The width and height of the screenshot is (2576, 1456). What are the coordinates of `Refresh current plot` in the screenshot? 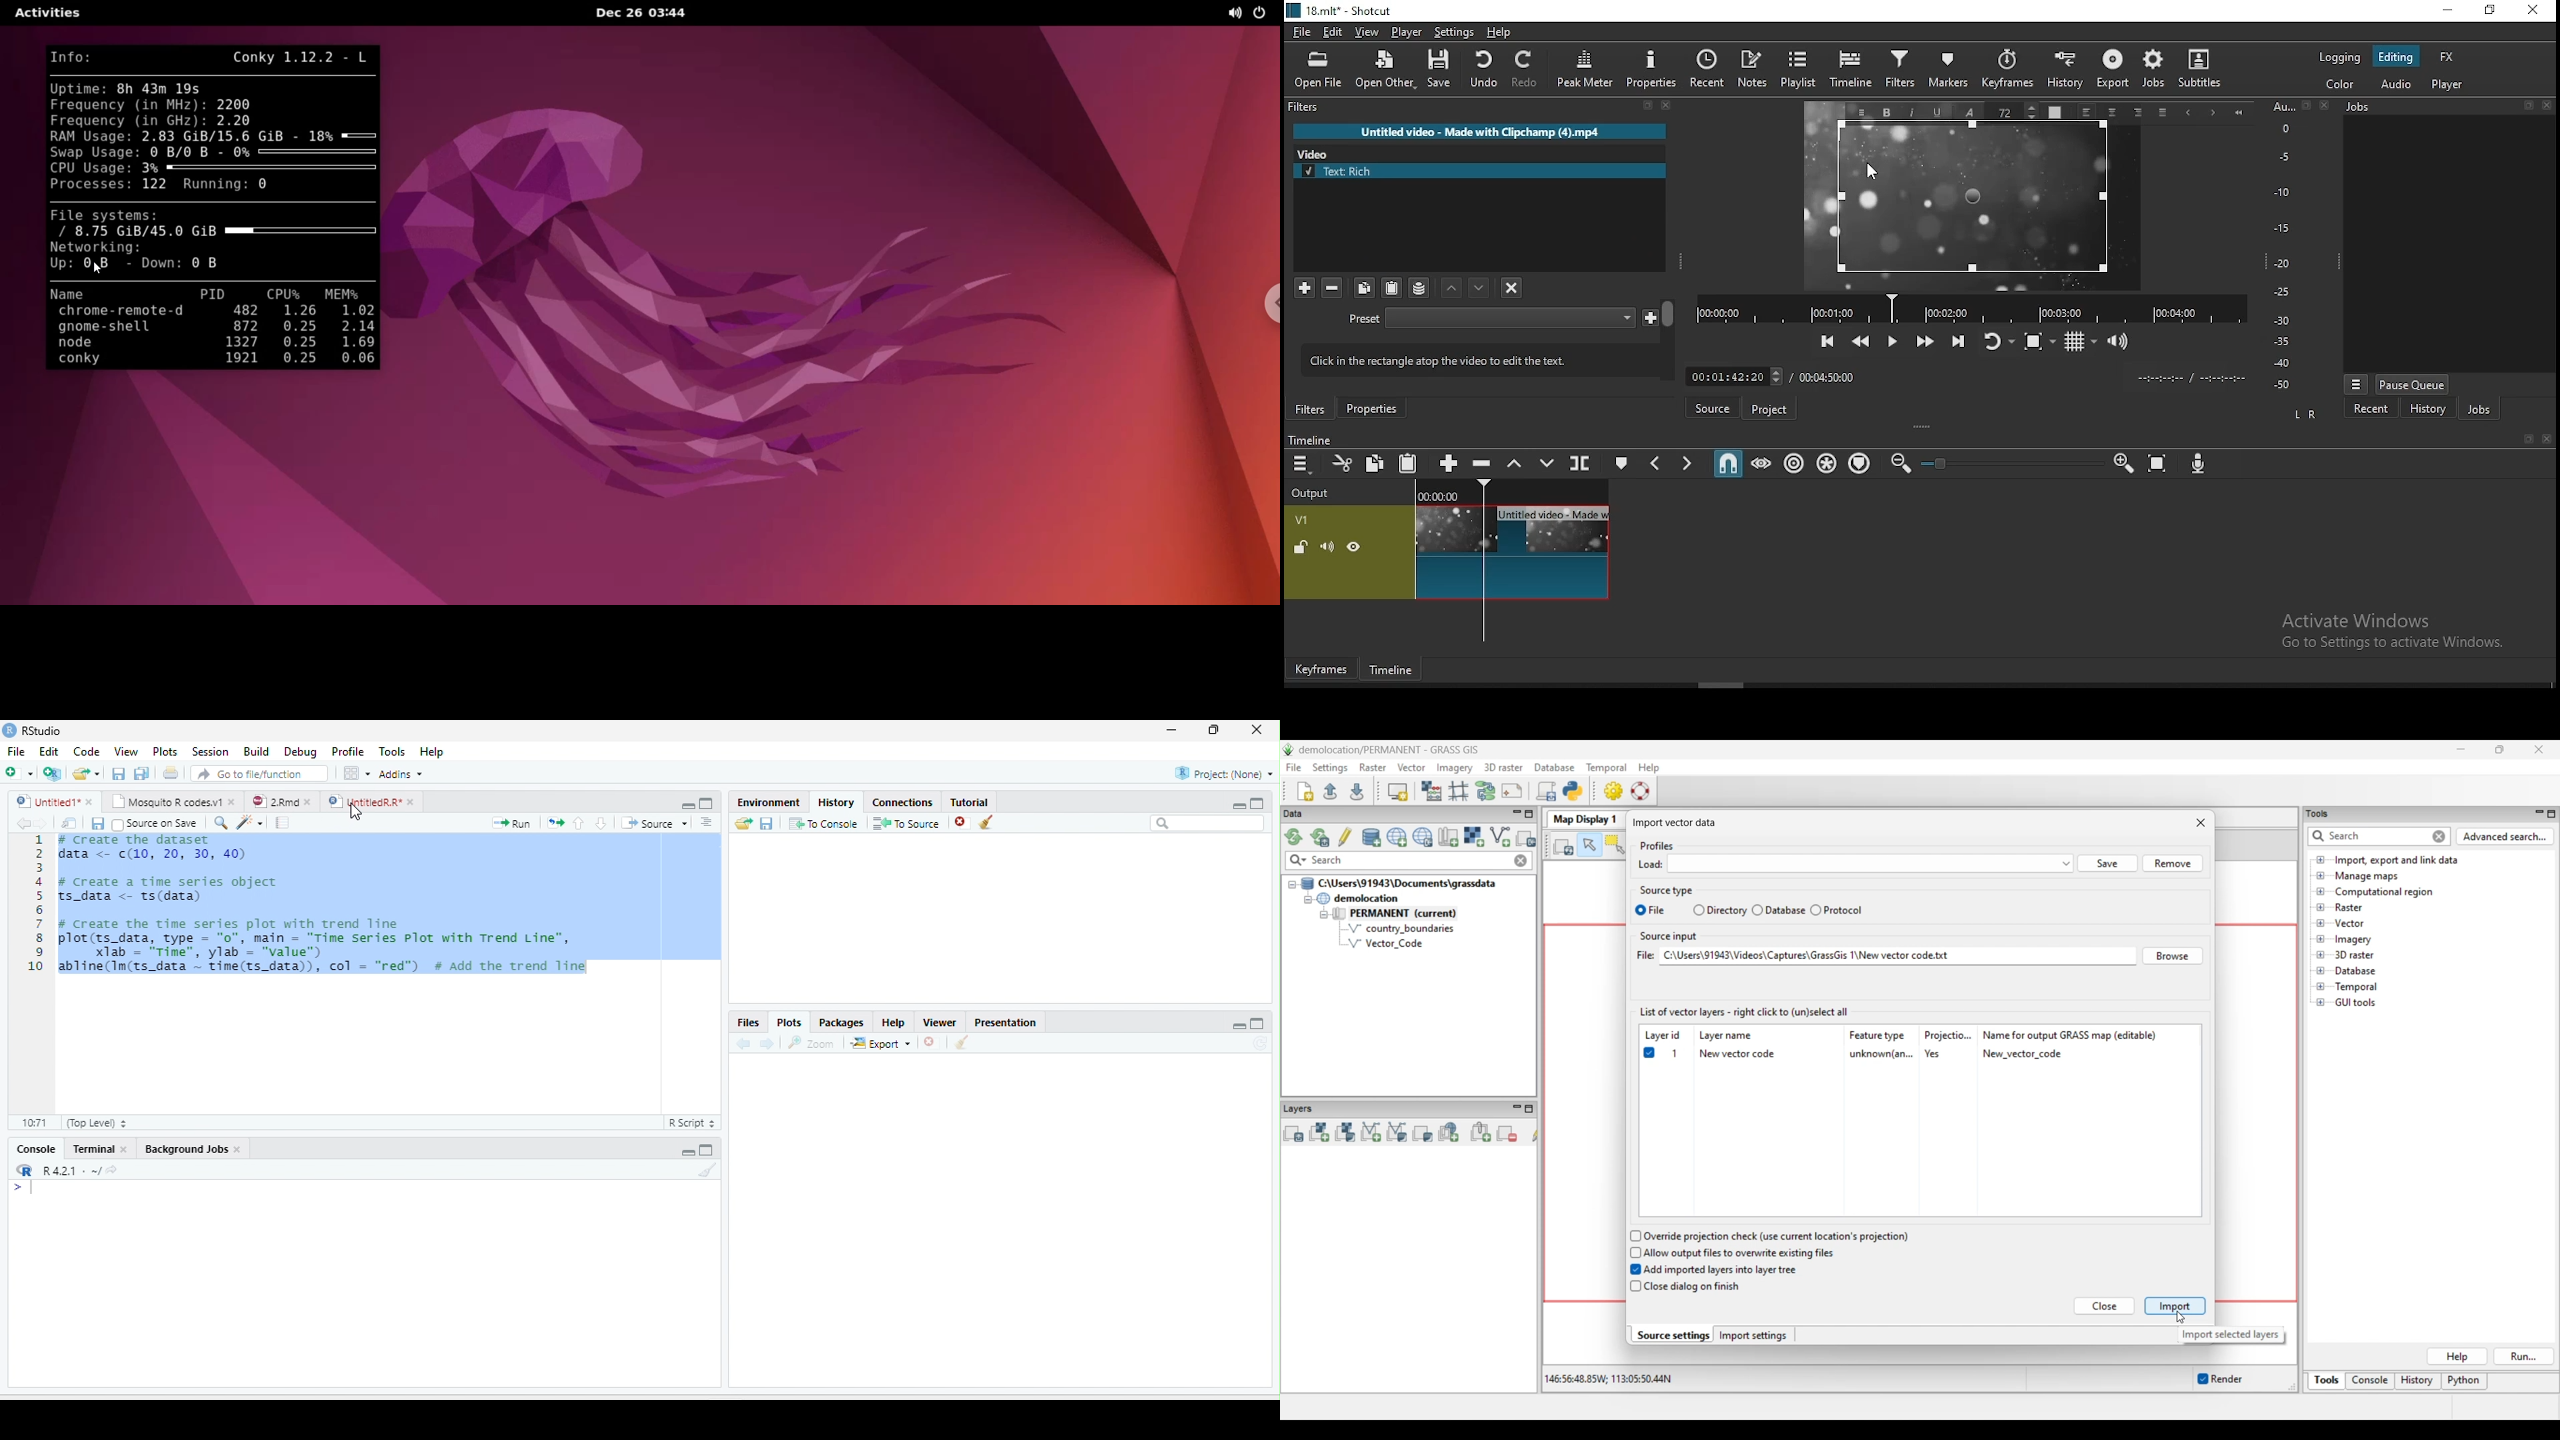 It's located at (1261, 1043).